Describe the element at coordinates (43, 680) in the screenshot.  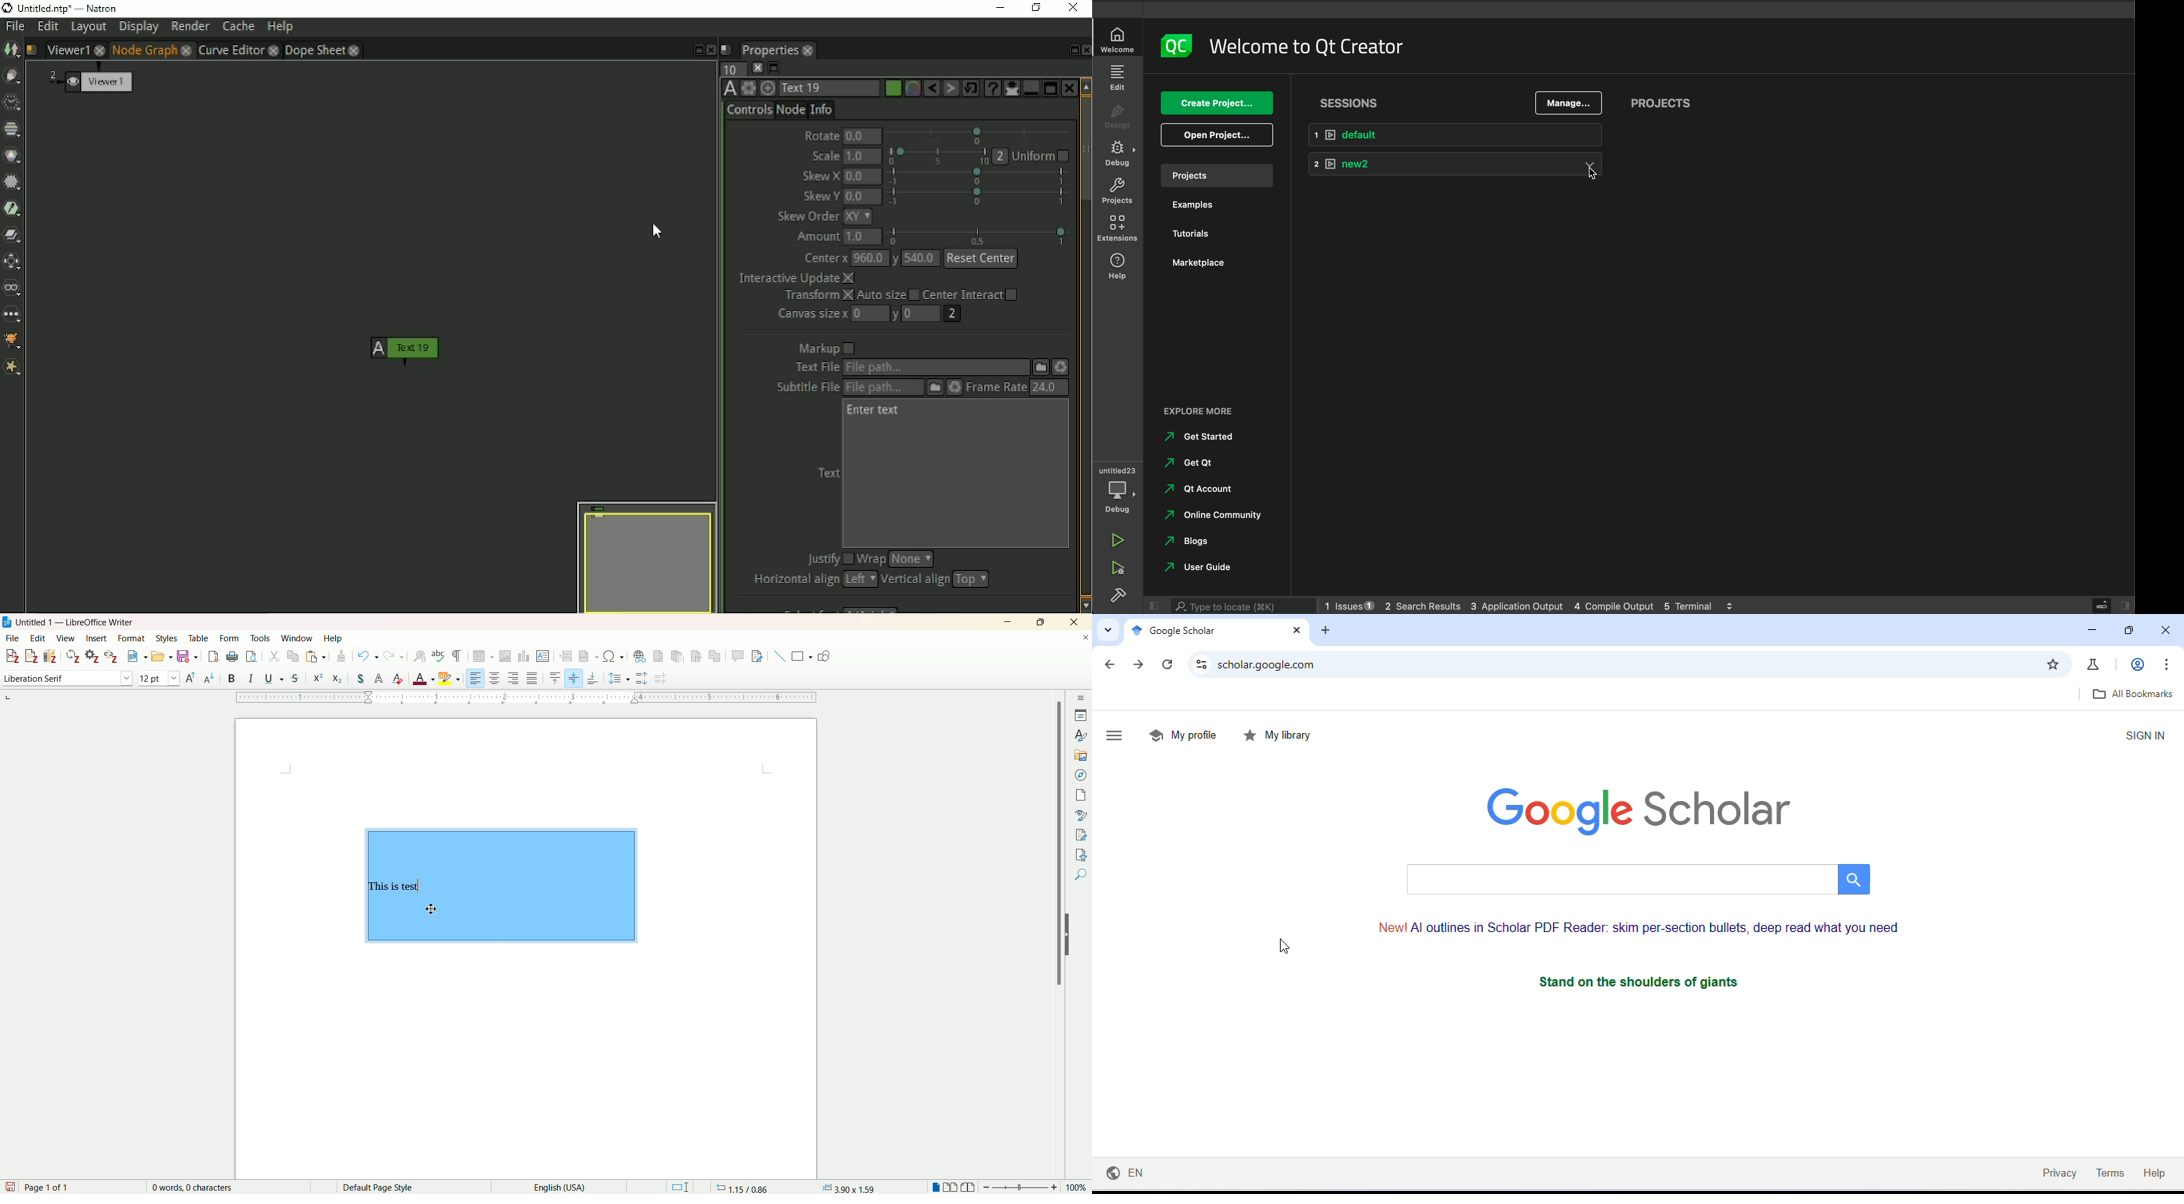
I see `none` at that location.